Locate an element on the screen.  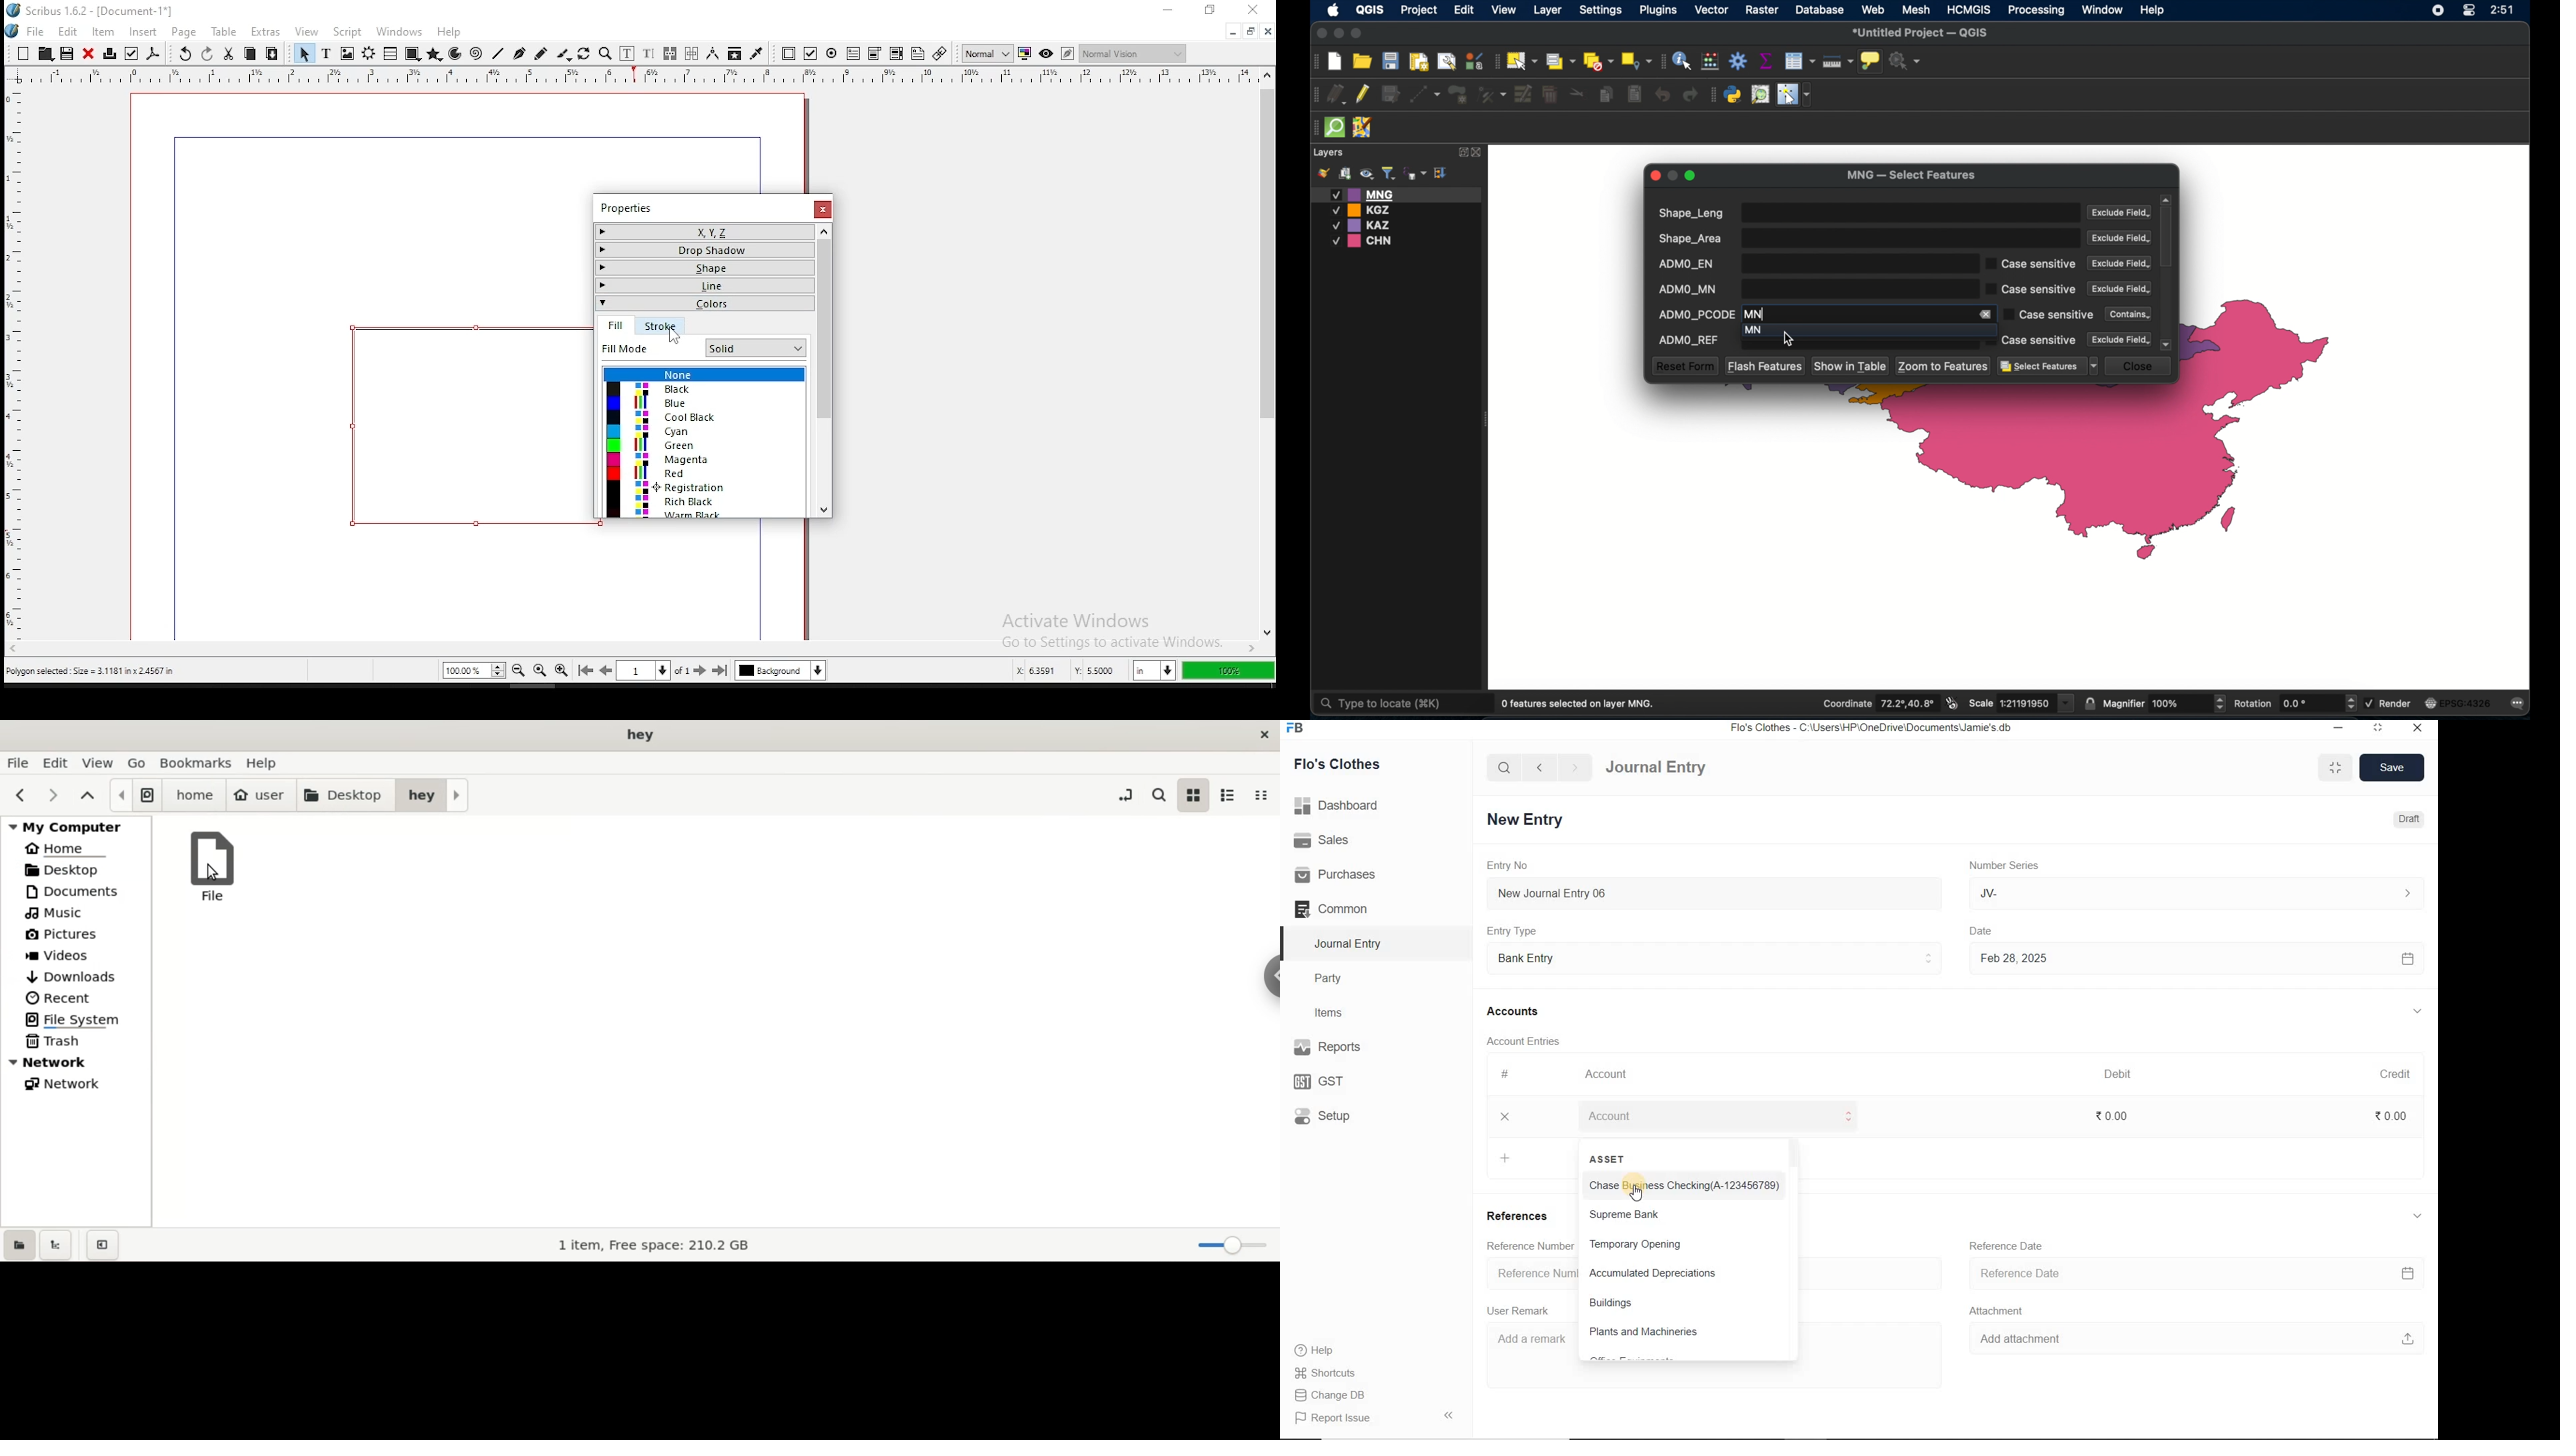
zoom out is located at coordinates (519, 670).